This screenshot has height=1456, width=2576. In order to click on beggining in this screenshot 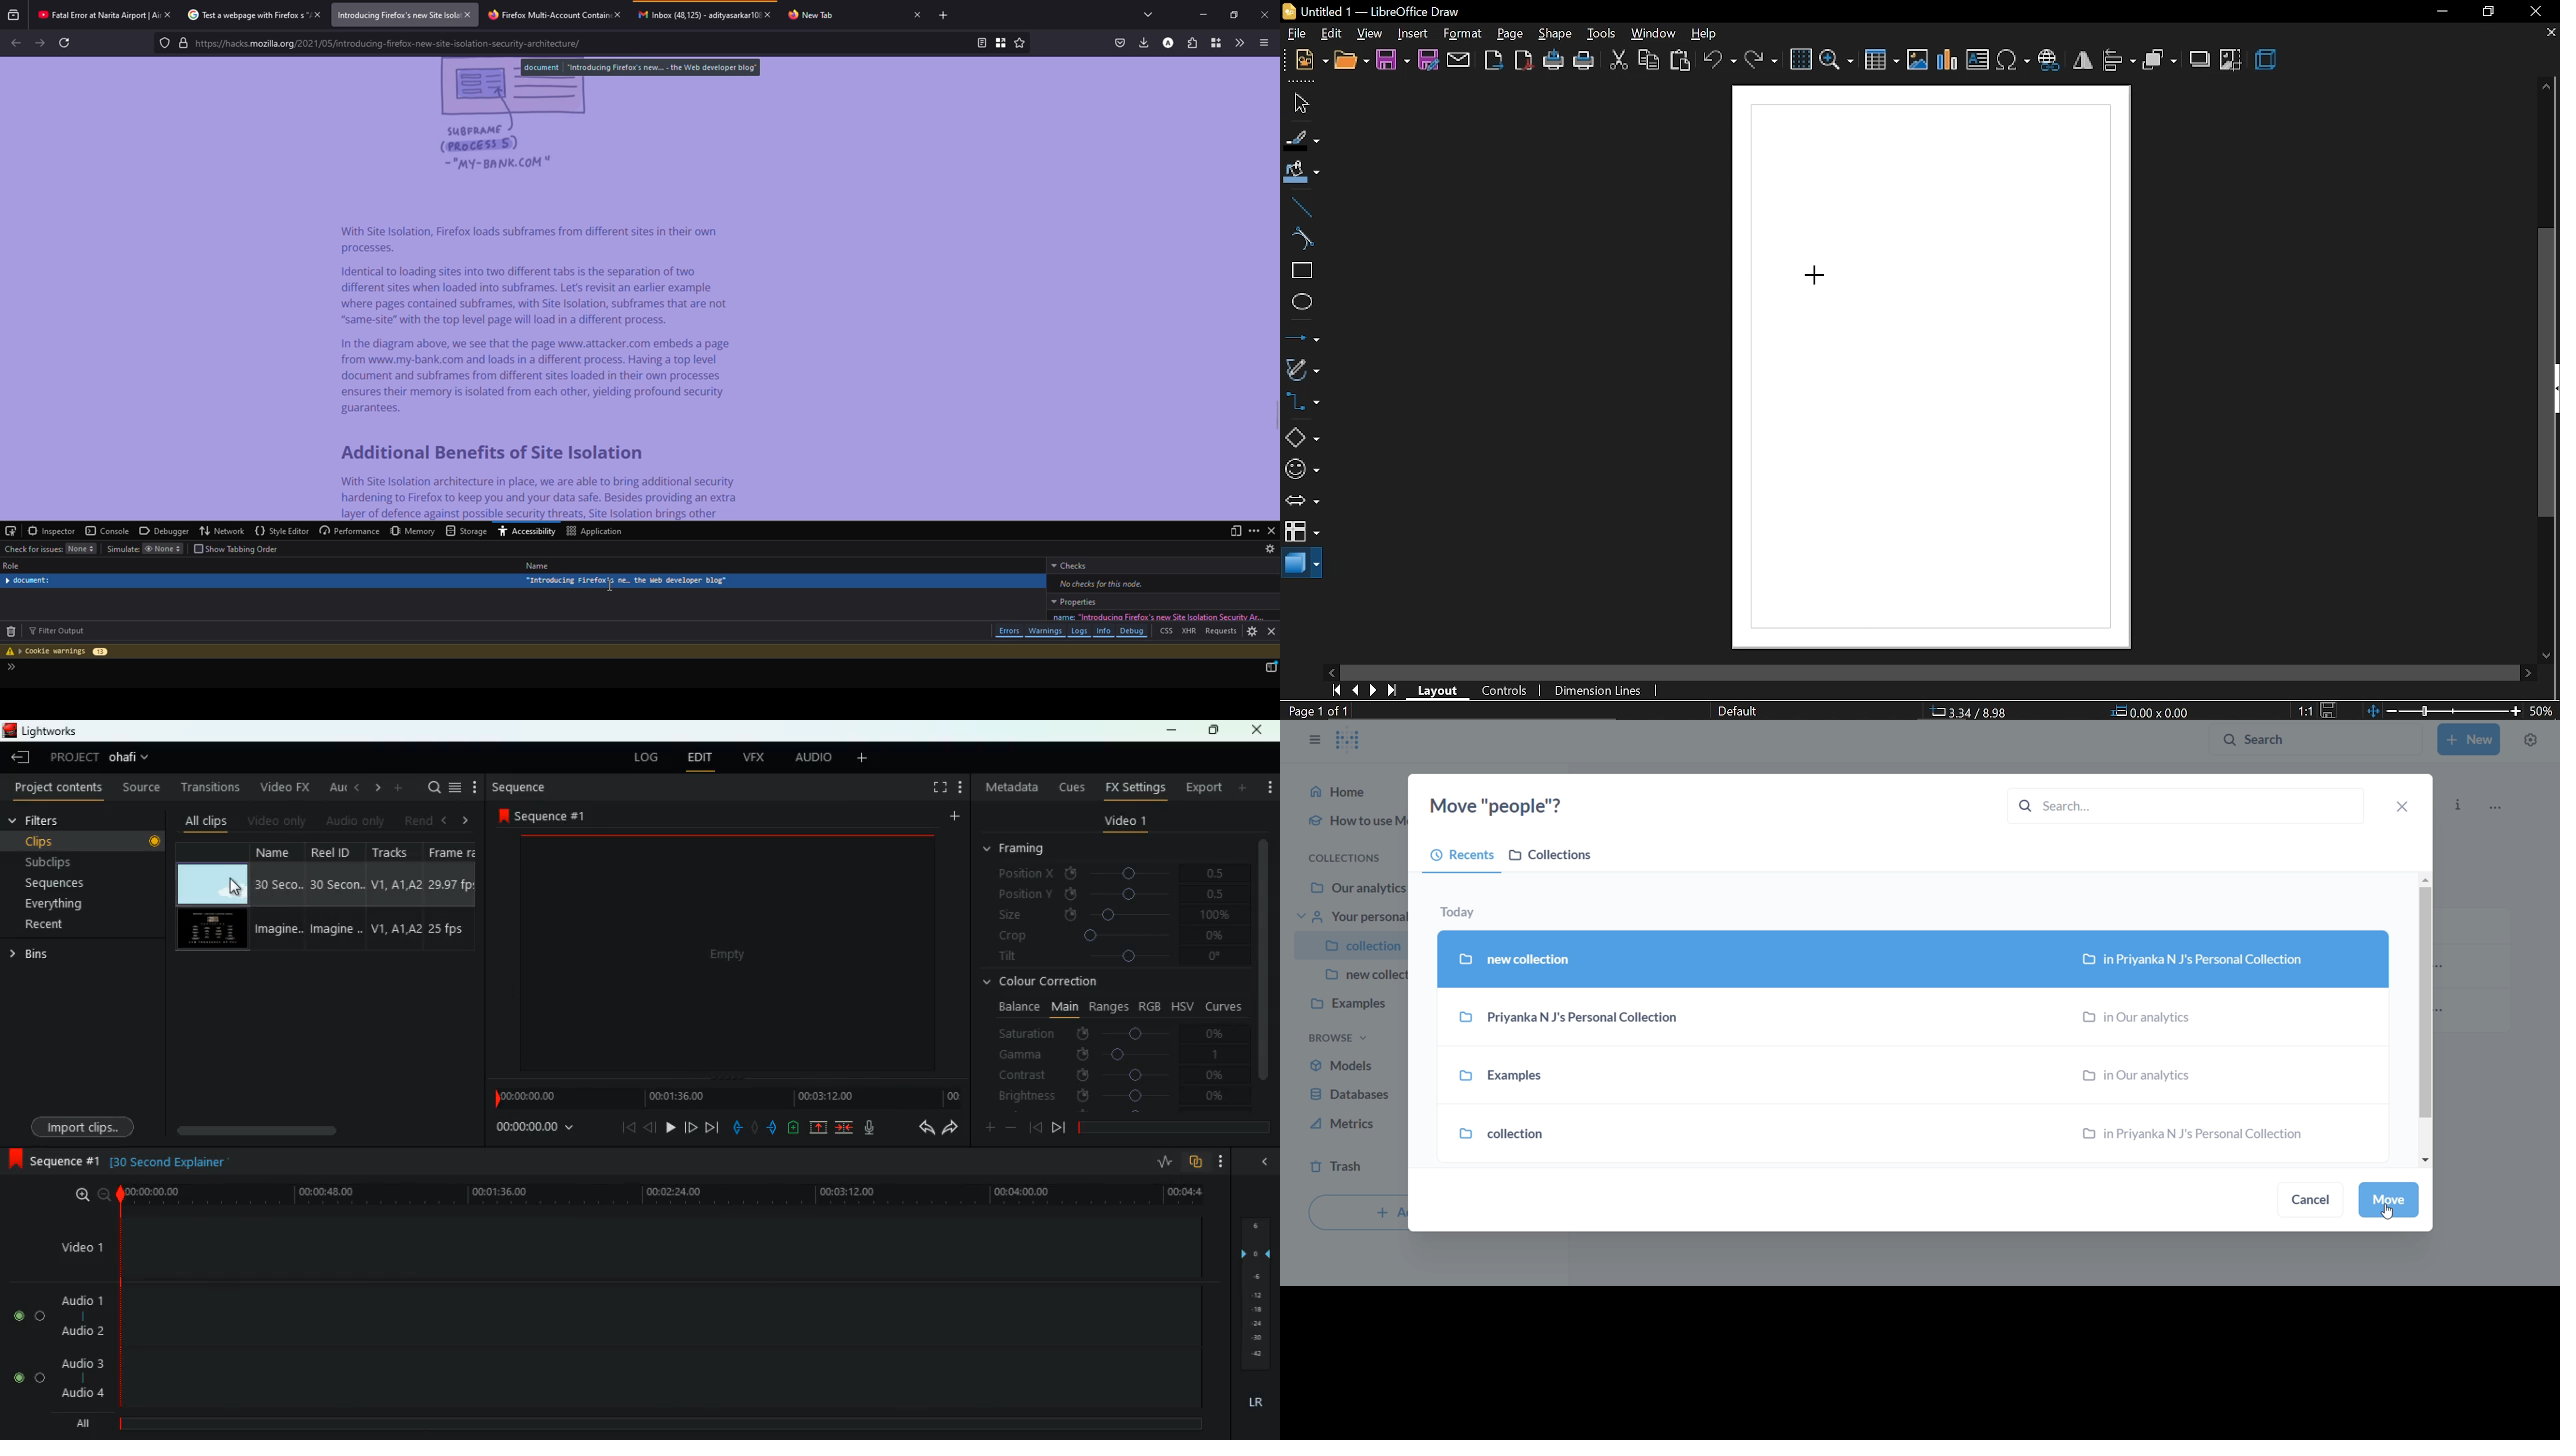, I will do `click(622, 1127)`.